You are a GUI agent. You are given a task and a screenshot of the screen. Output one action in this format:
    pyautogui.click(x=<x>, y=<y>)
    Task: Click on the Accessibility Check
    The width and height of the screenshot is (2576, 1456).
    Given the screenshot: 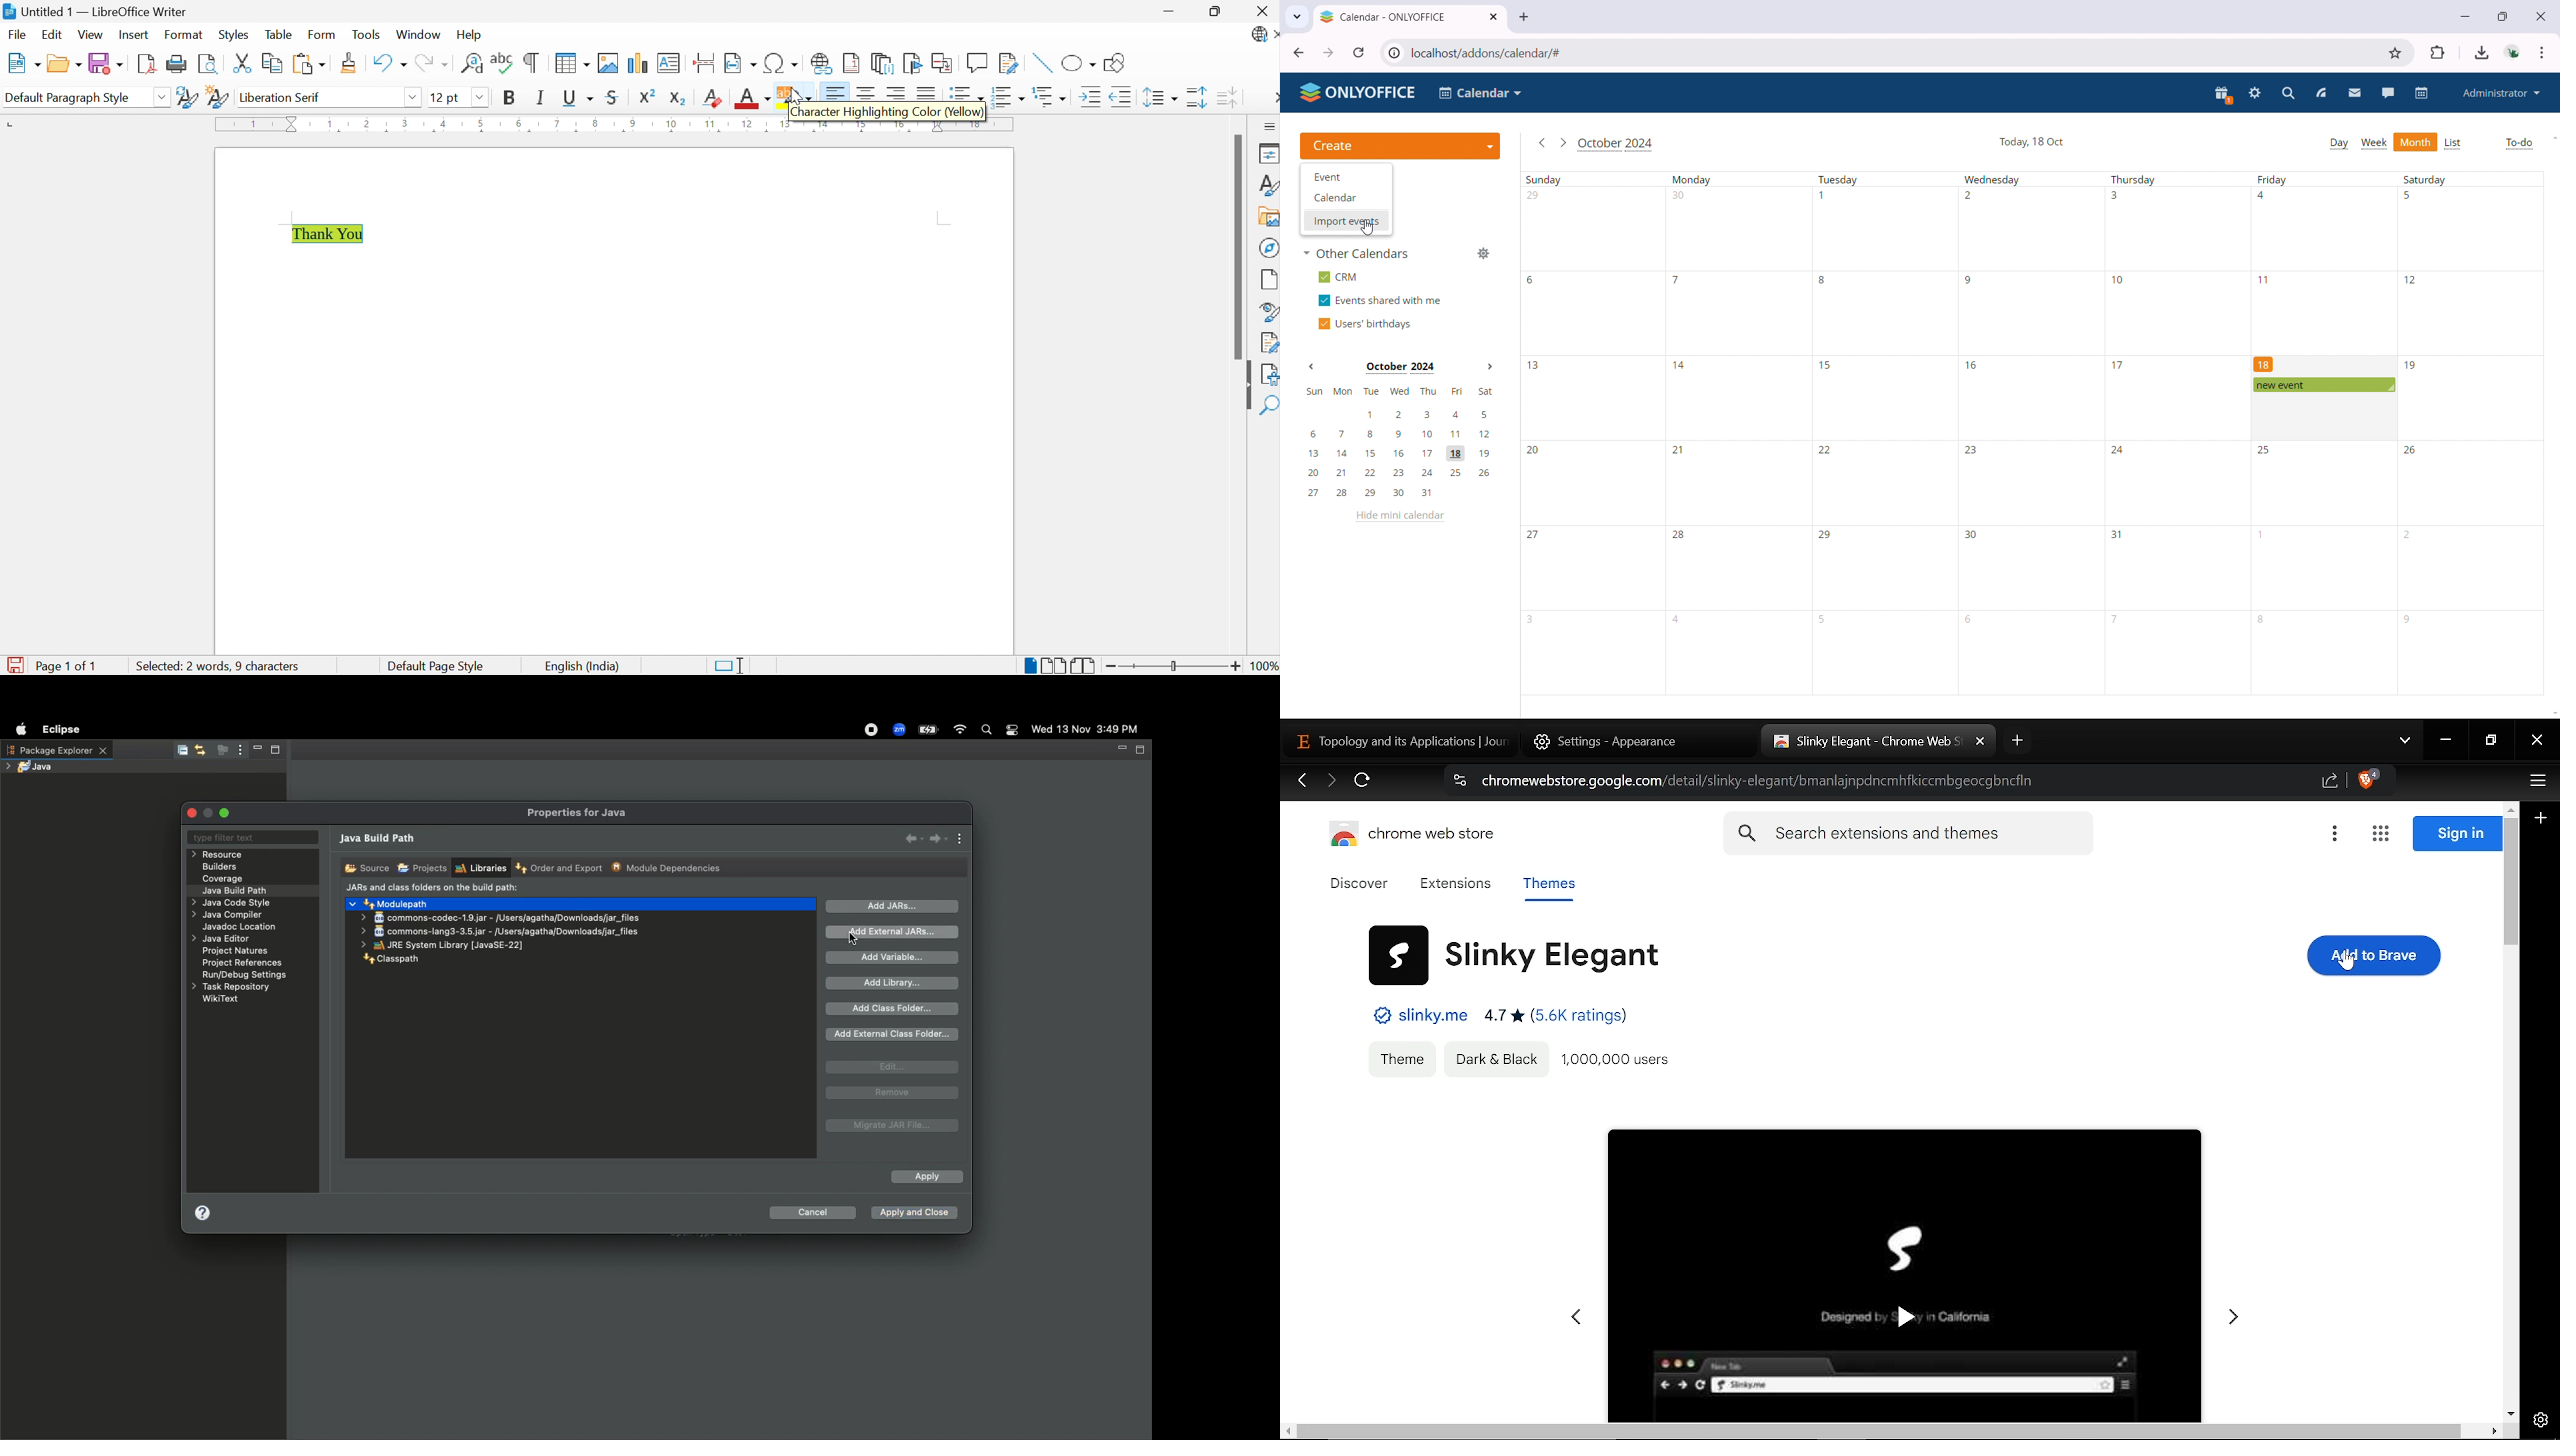 What is the action you would take?
    pyautogui.click(x=1269, y=376)
    